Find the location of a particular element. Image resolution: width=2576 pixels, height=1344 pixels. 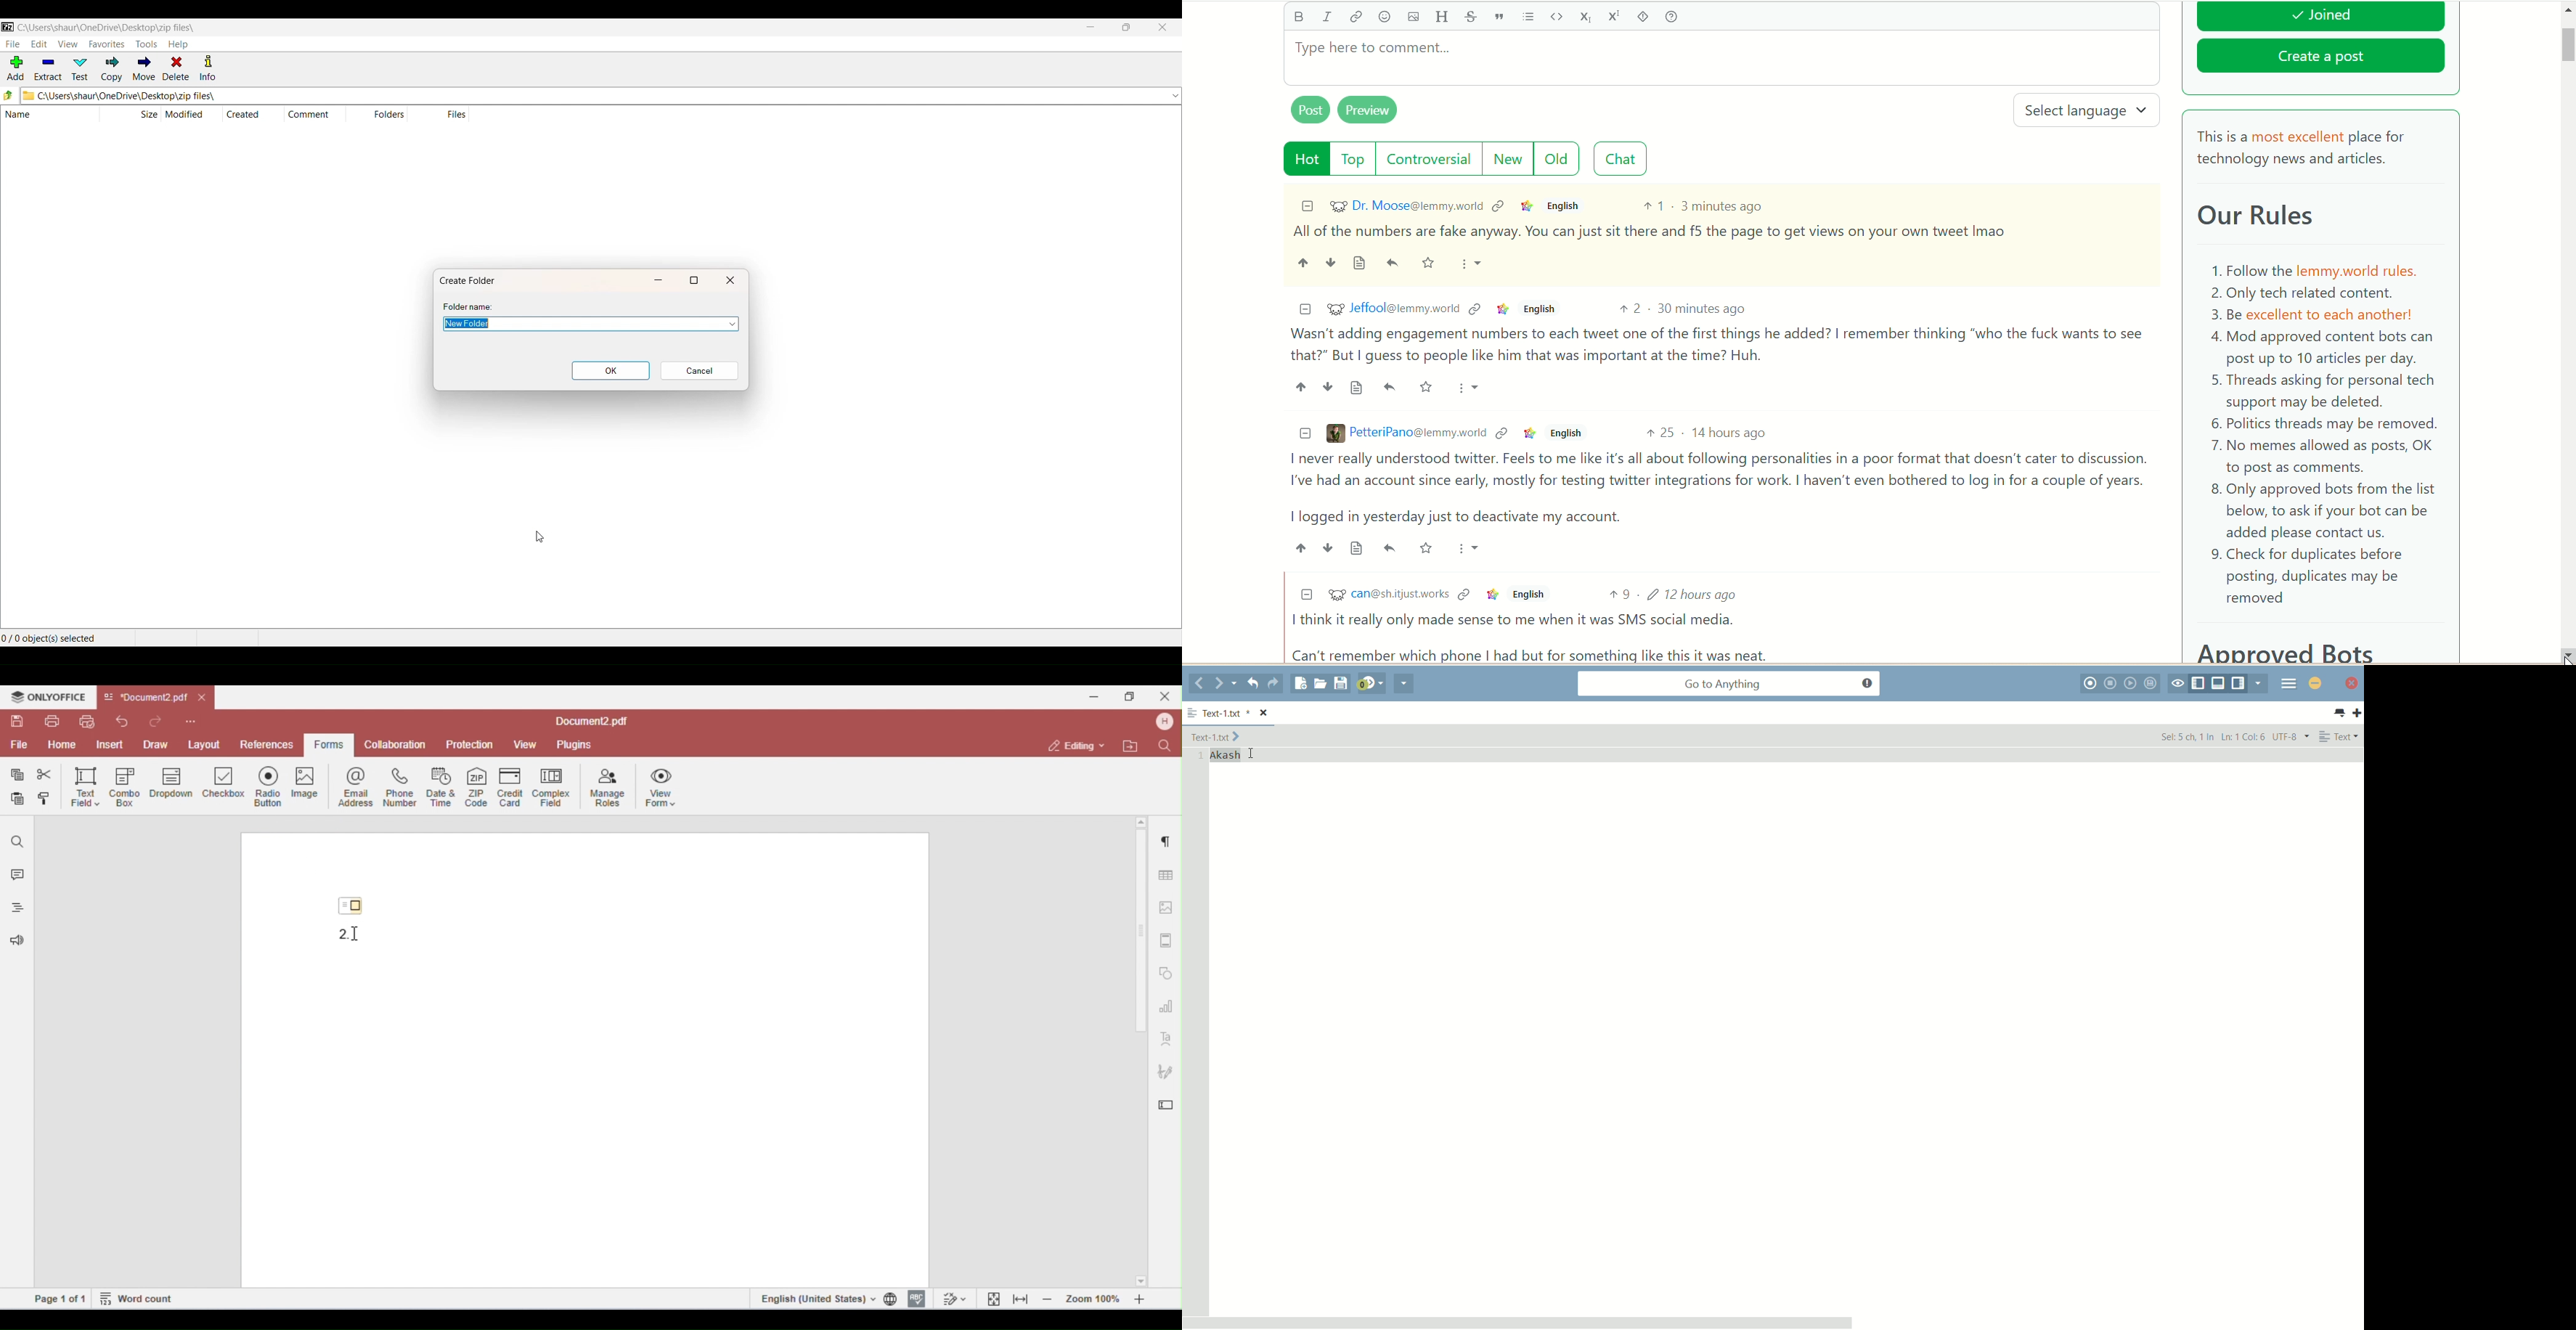

header is located at coordinates (1442, 17).